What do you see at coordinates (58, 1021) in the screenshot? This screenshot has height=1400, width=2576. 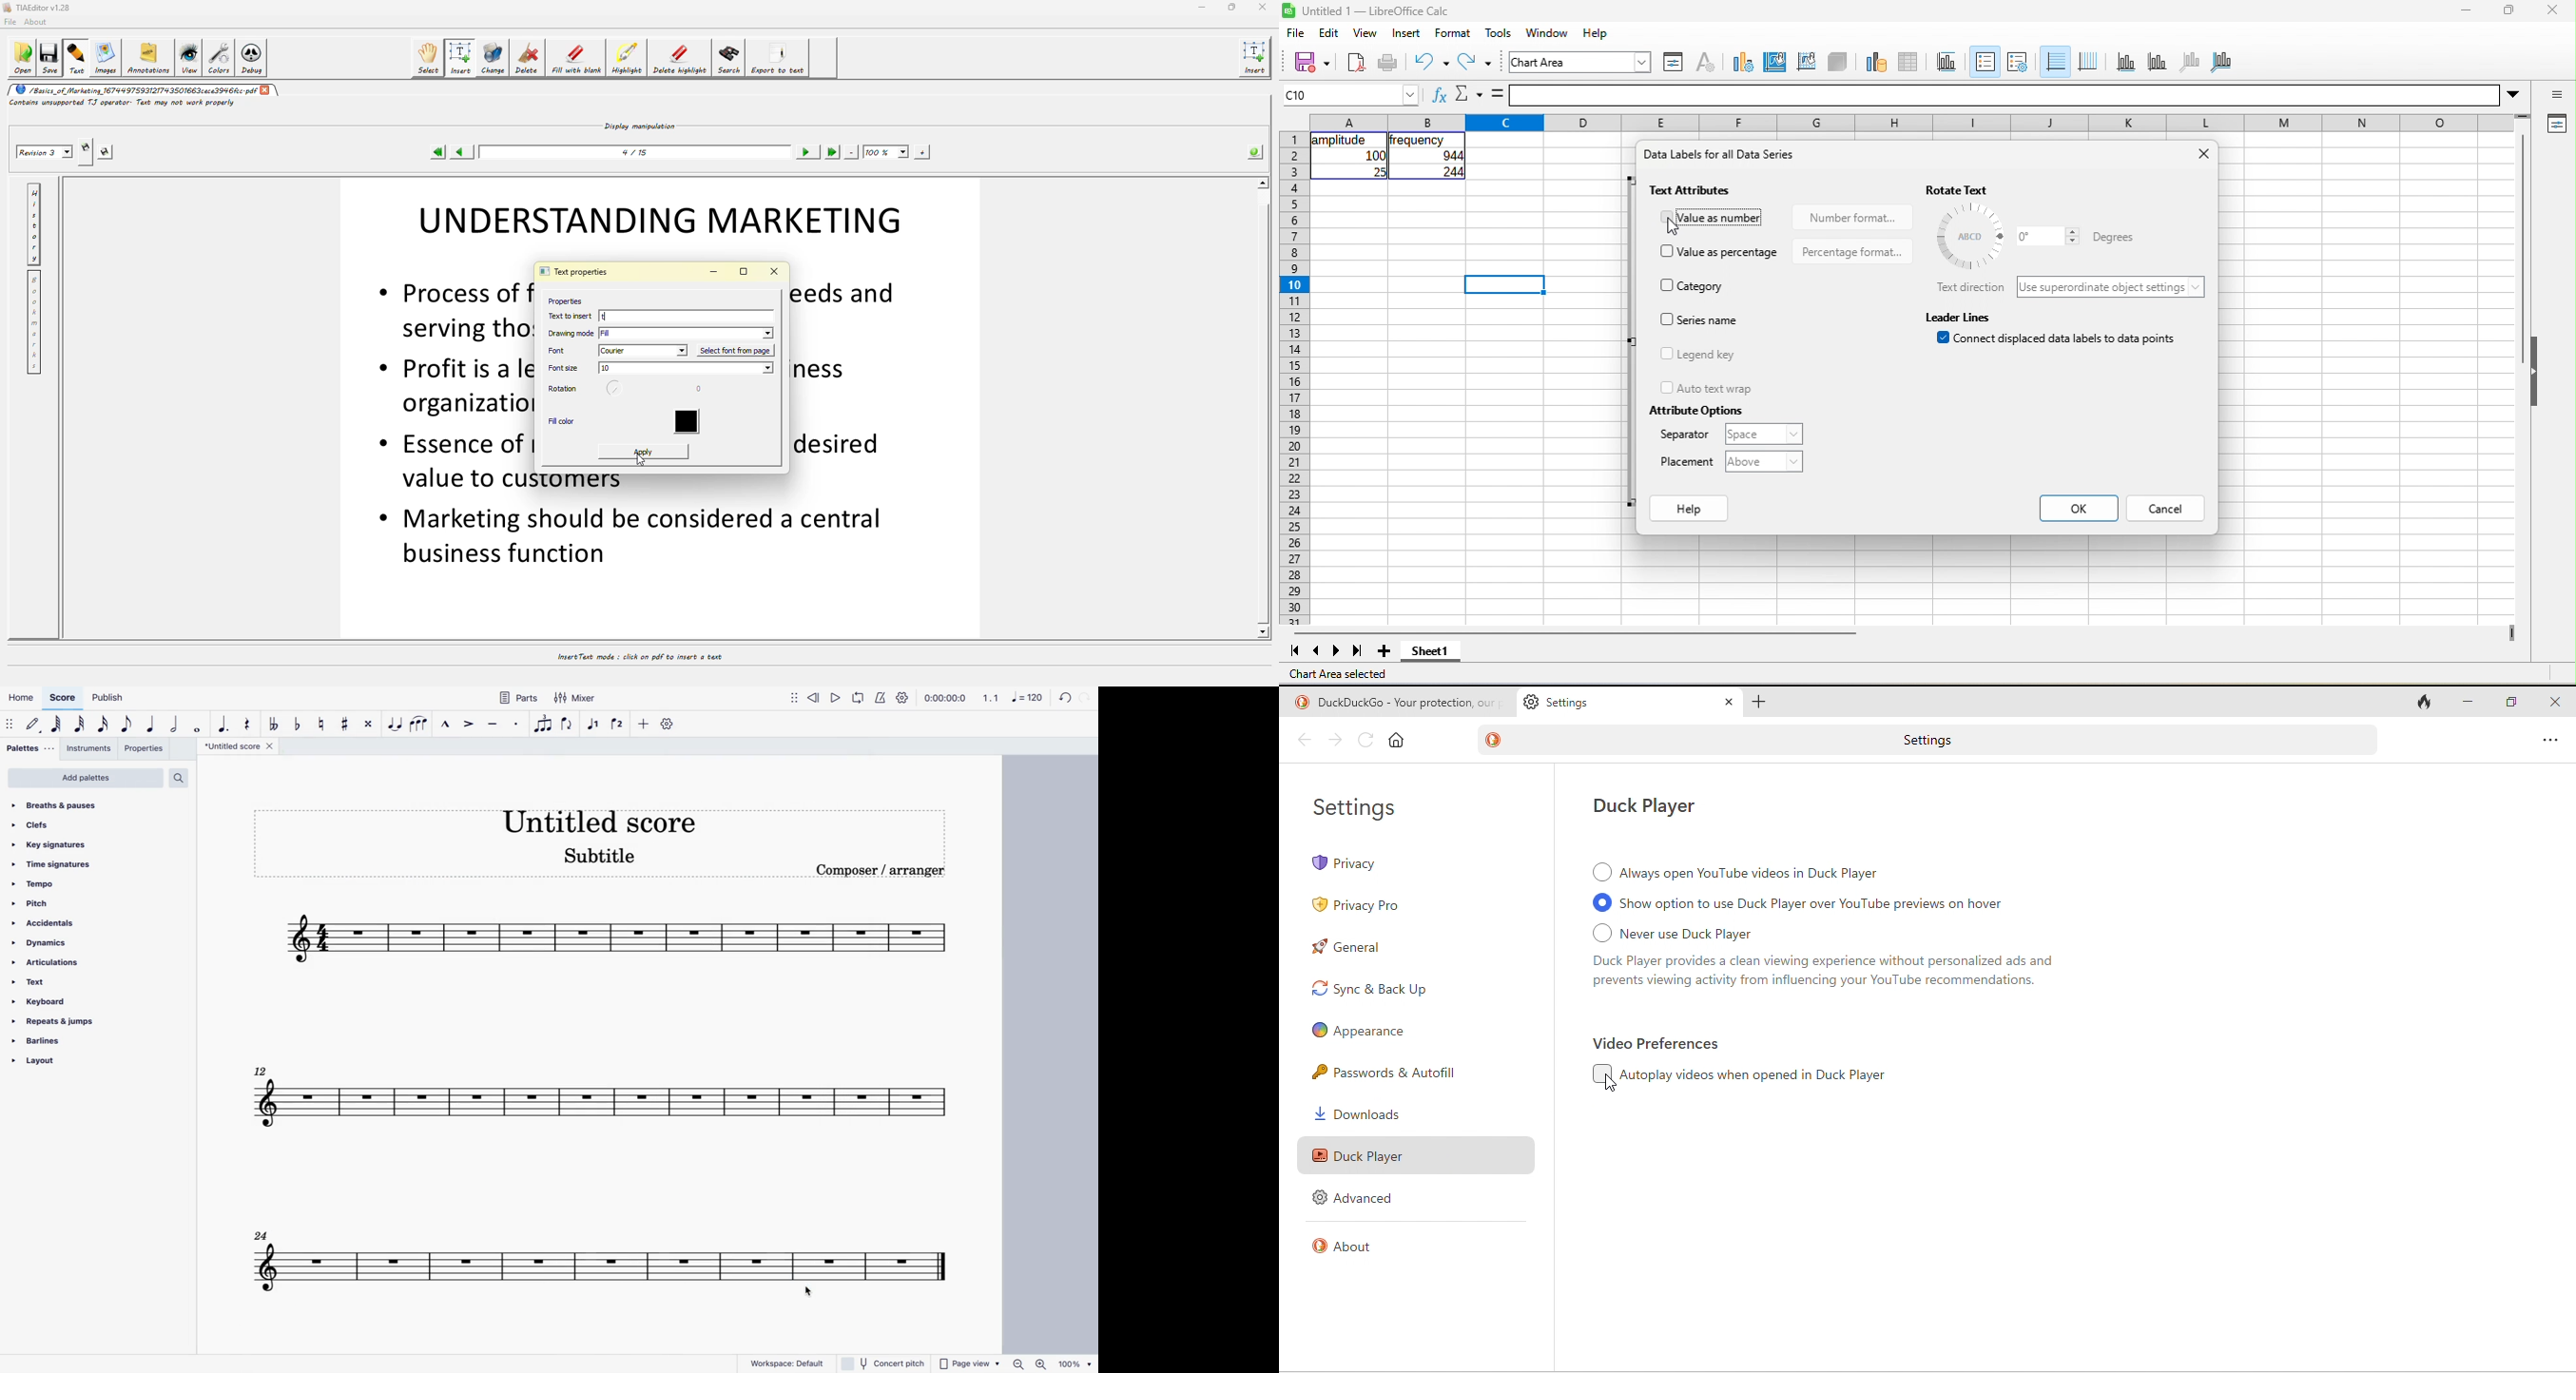 I see `repeats & jumps` at bounding box center [58, 1021].